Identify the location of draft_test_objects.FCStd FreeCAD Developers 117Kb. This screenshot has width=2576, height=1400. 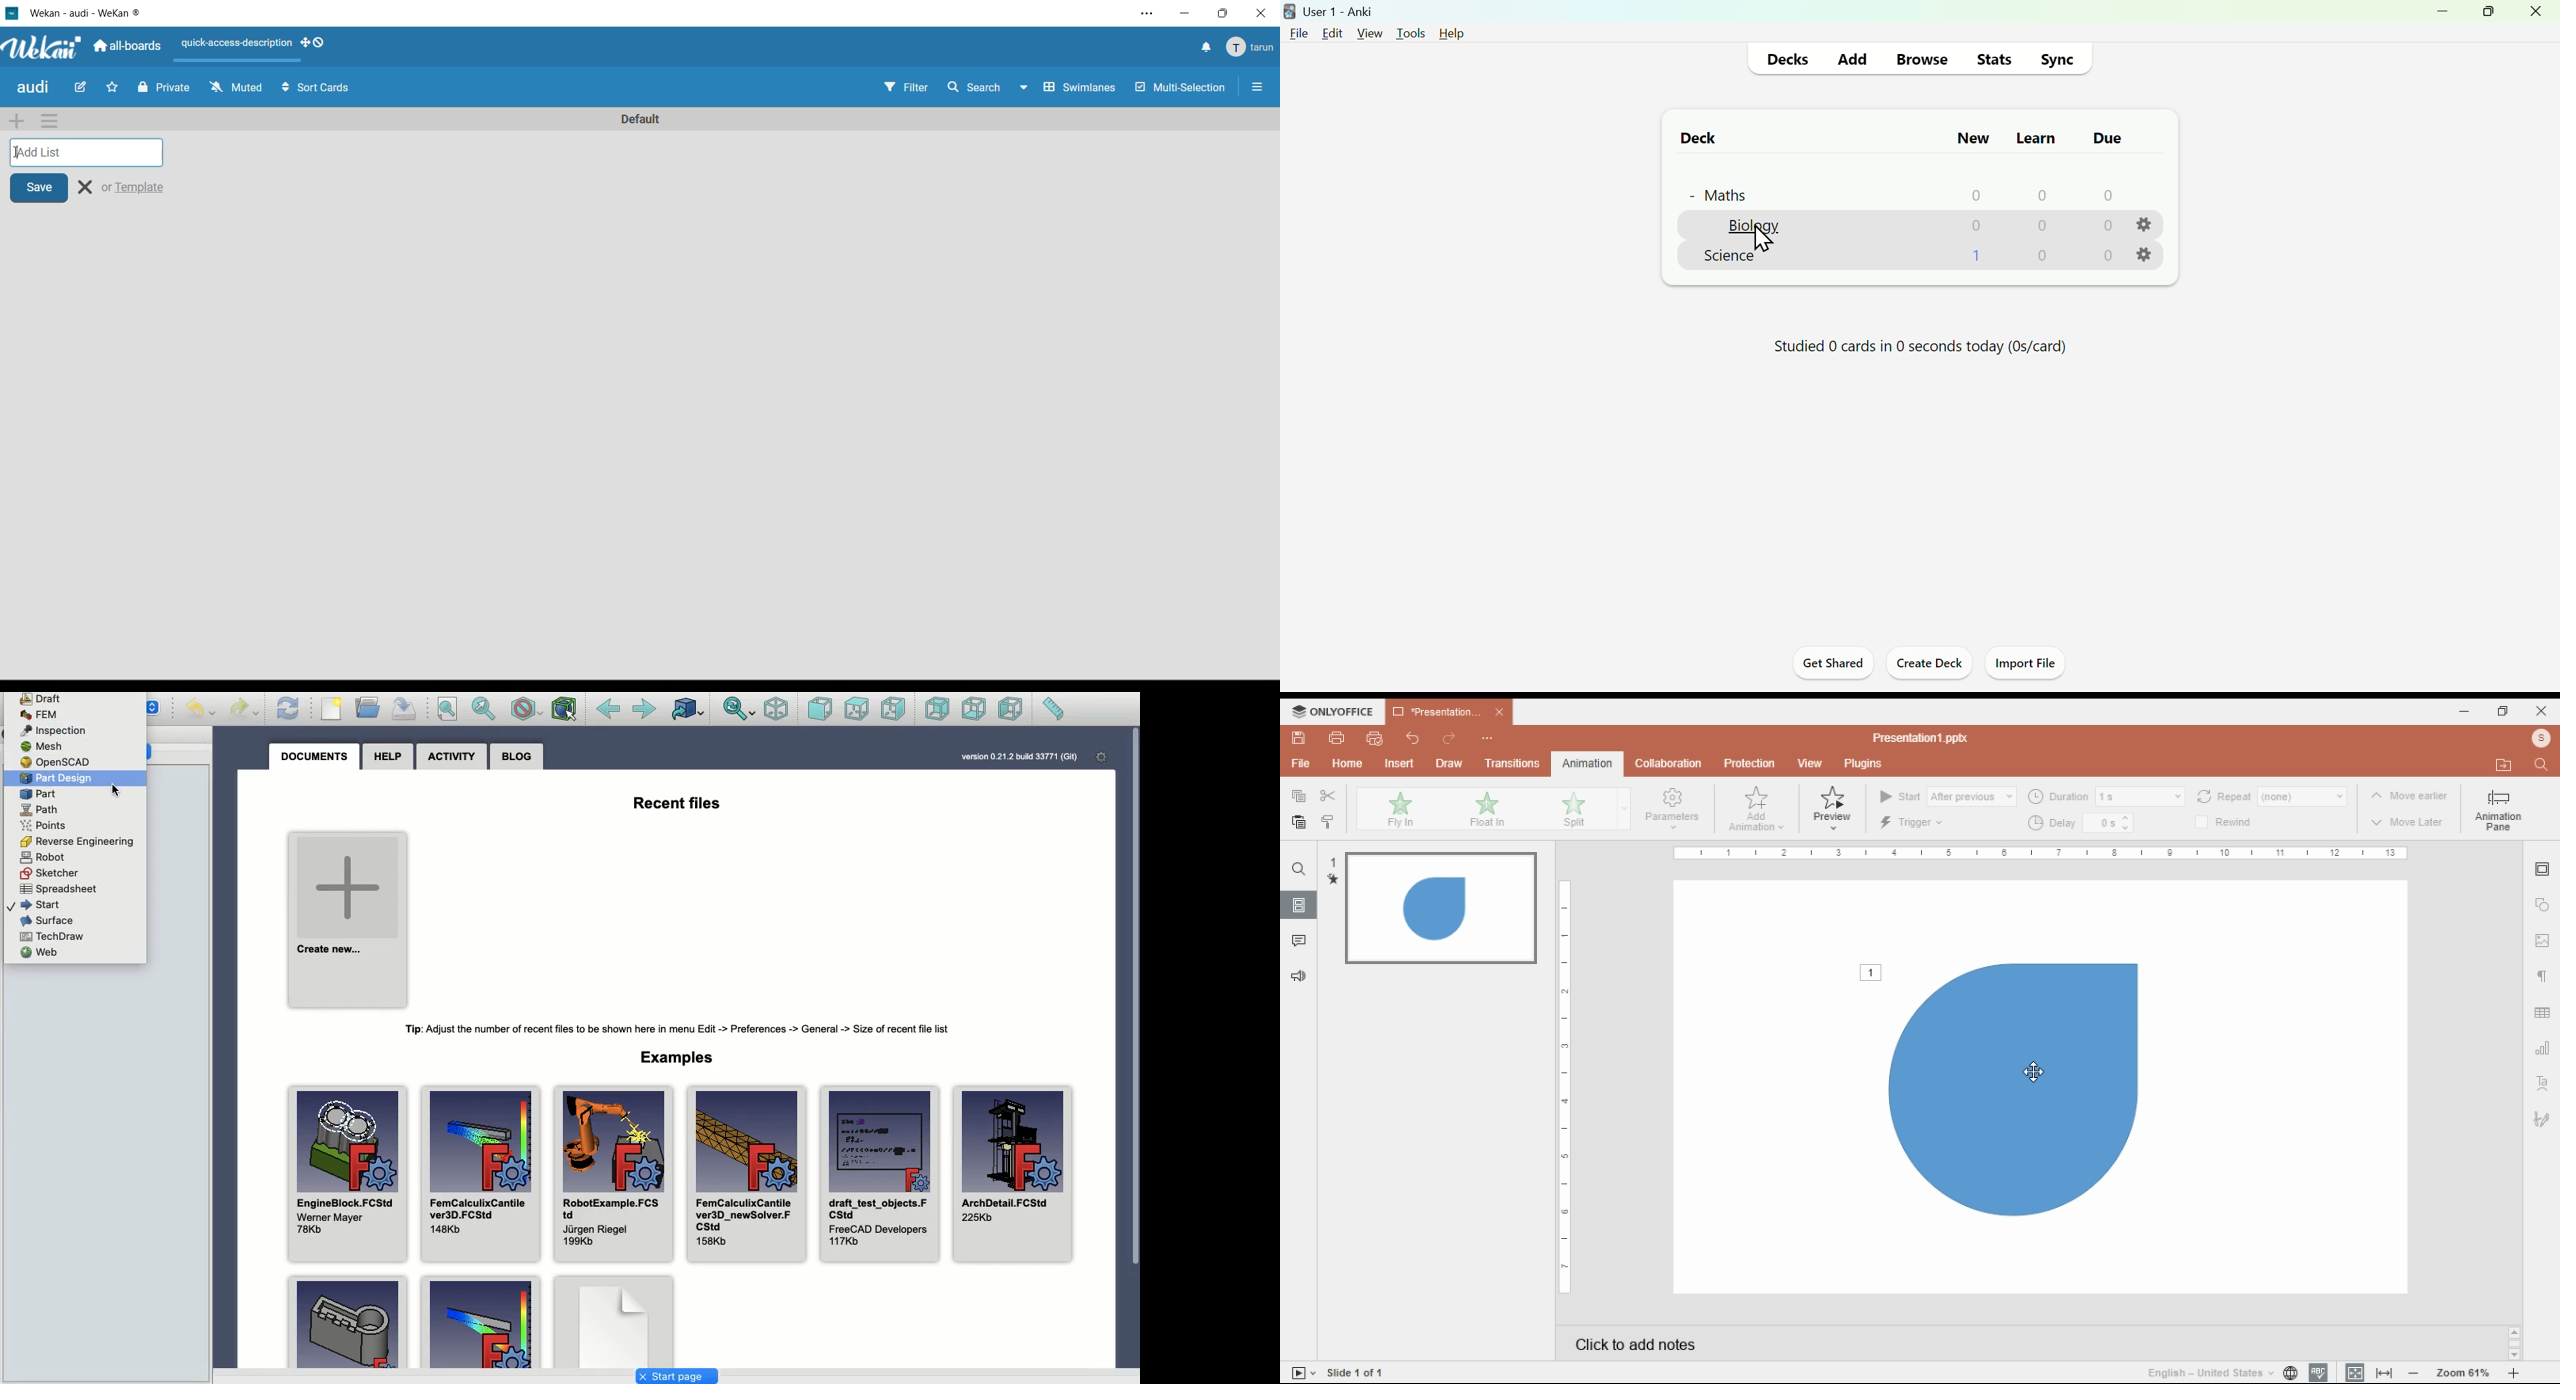
(880, 1174).